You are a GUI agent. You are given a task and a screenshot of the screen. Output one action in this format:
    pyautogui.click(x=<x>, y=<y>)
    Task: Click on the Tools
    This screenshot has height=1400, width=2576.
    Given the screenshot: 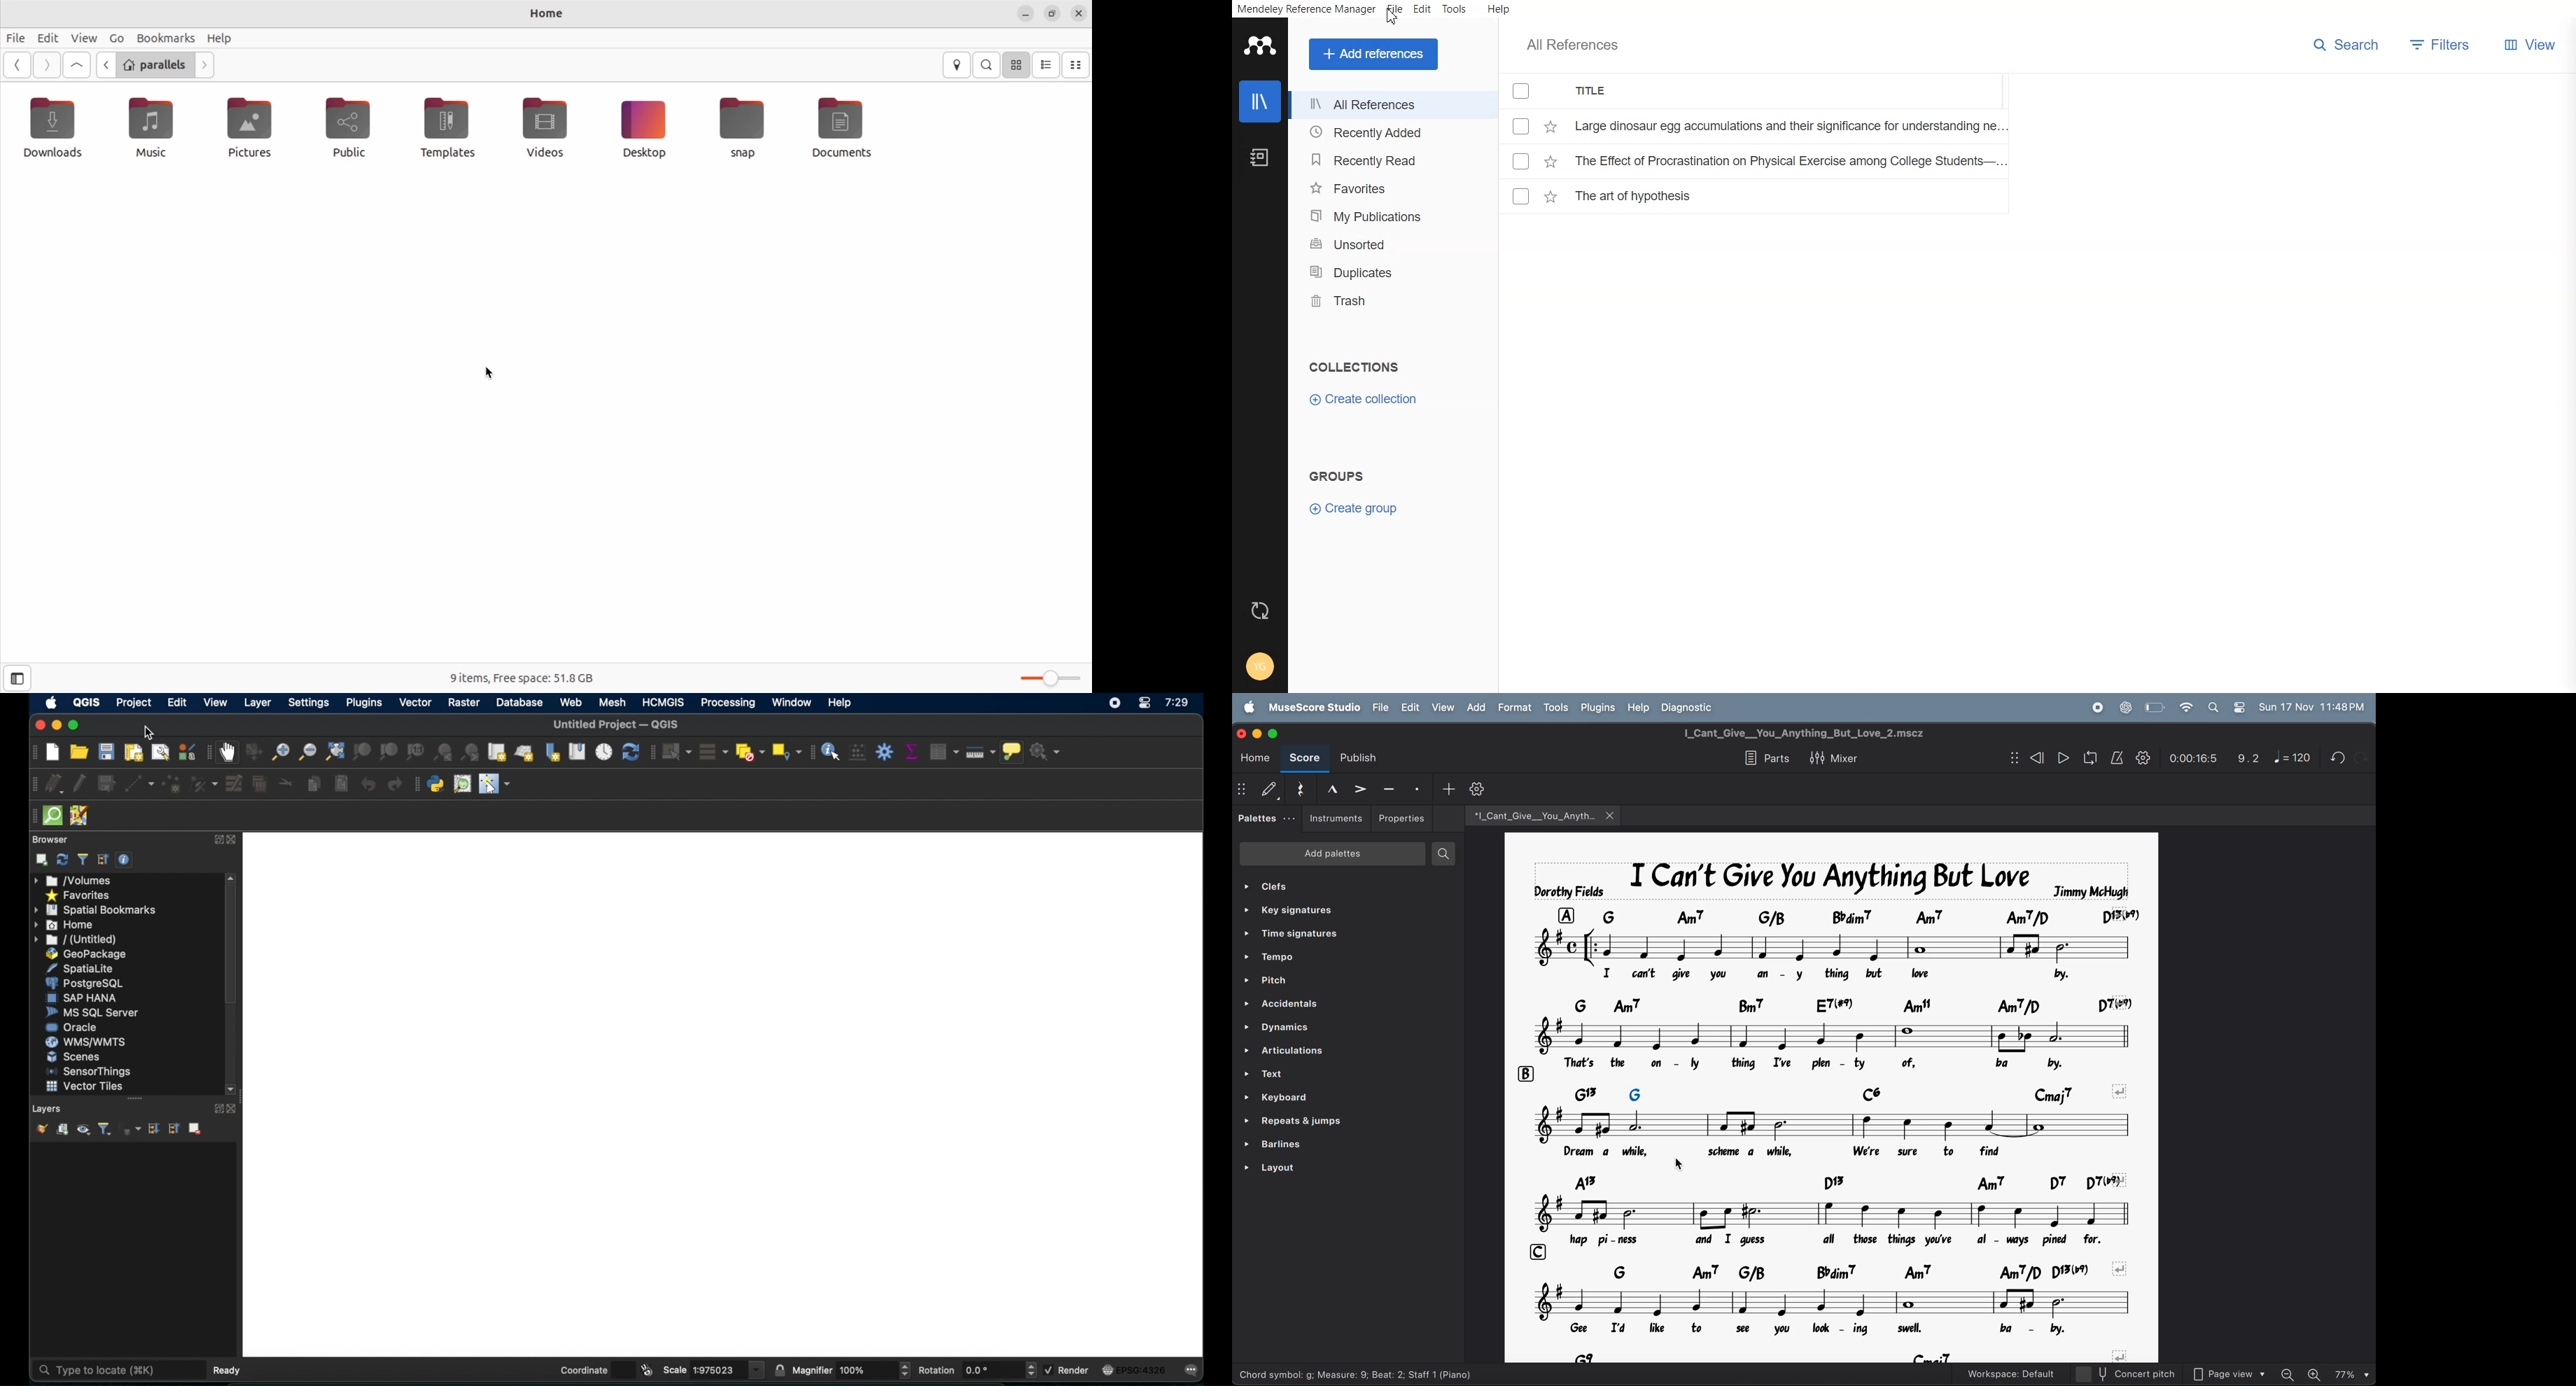 What is the action you would take?
    pyautogui.click(x=1455, y=10)
    